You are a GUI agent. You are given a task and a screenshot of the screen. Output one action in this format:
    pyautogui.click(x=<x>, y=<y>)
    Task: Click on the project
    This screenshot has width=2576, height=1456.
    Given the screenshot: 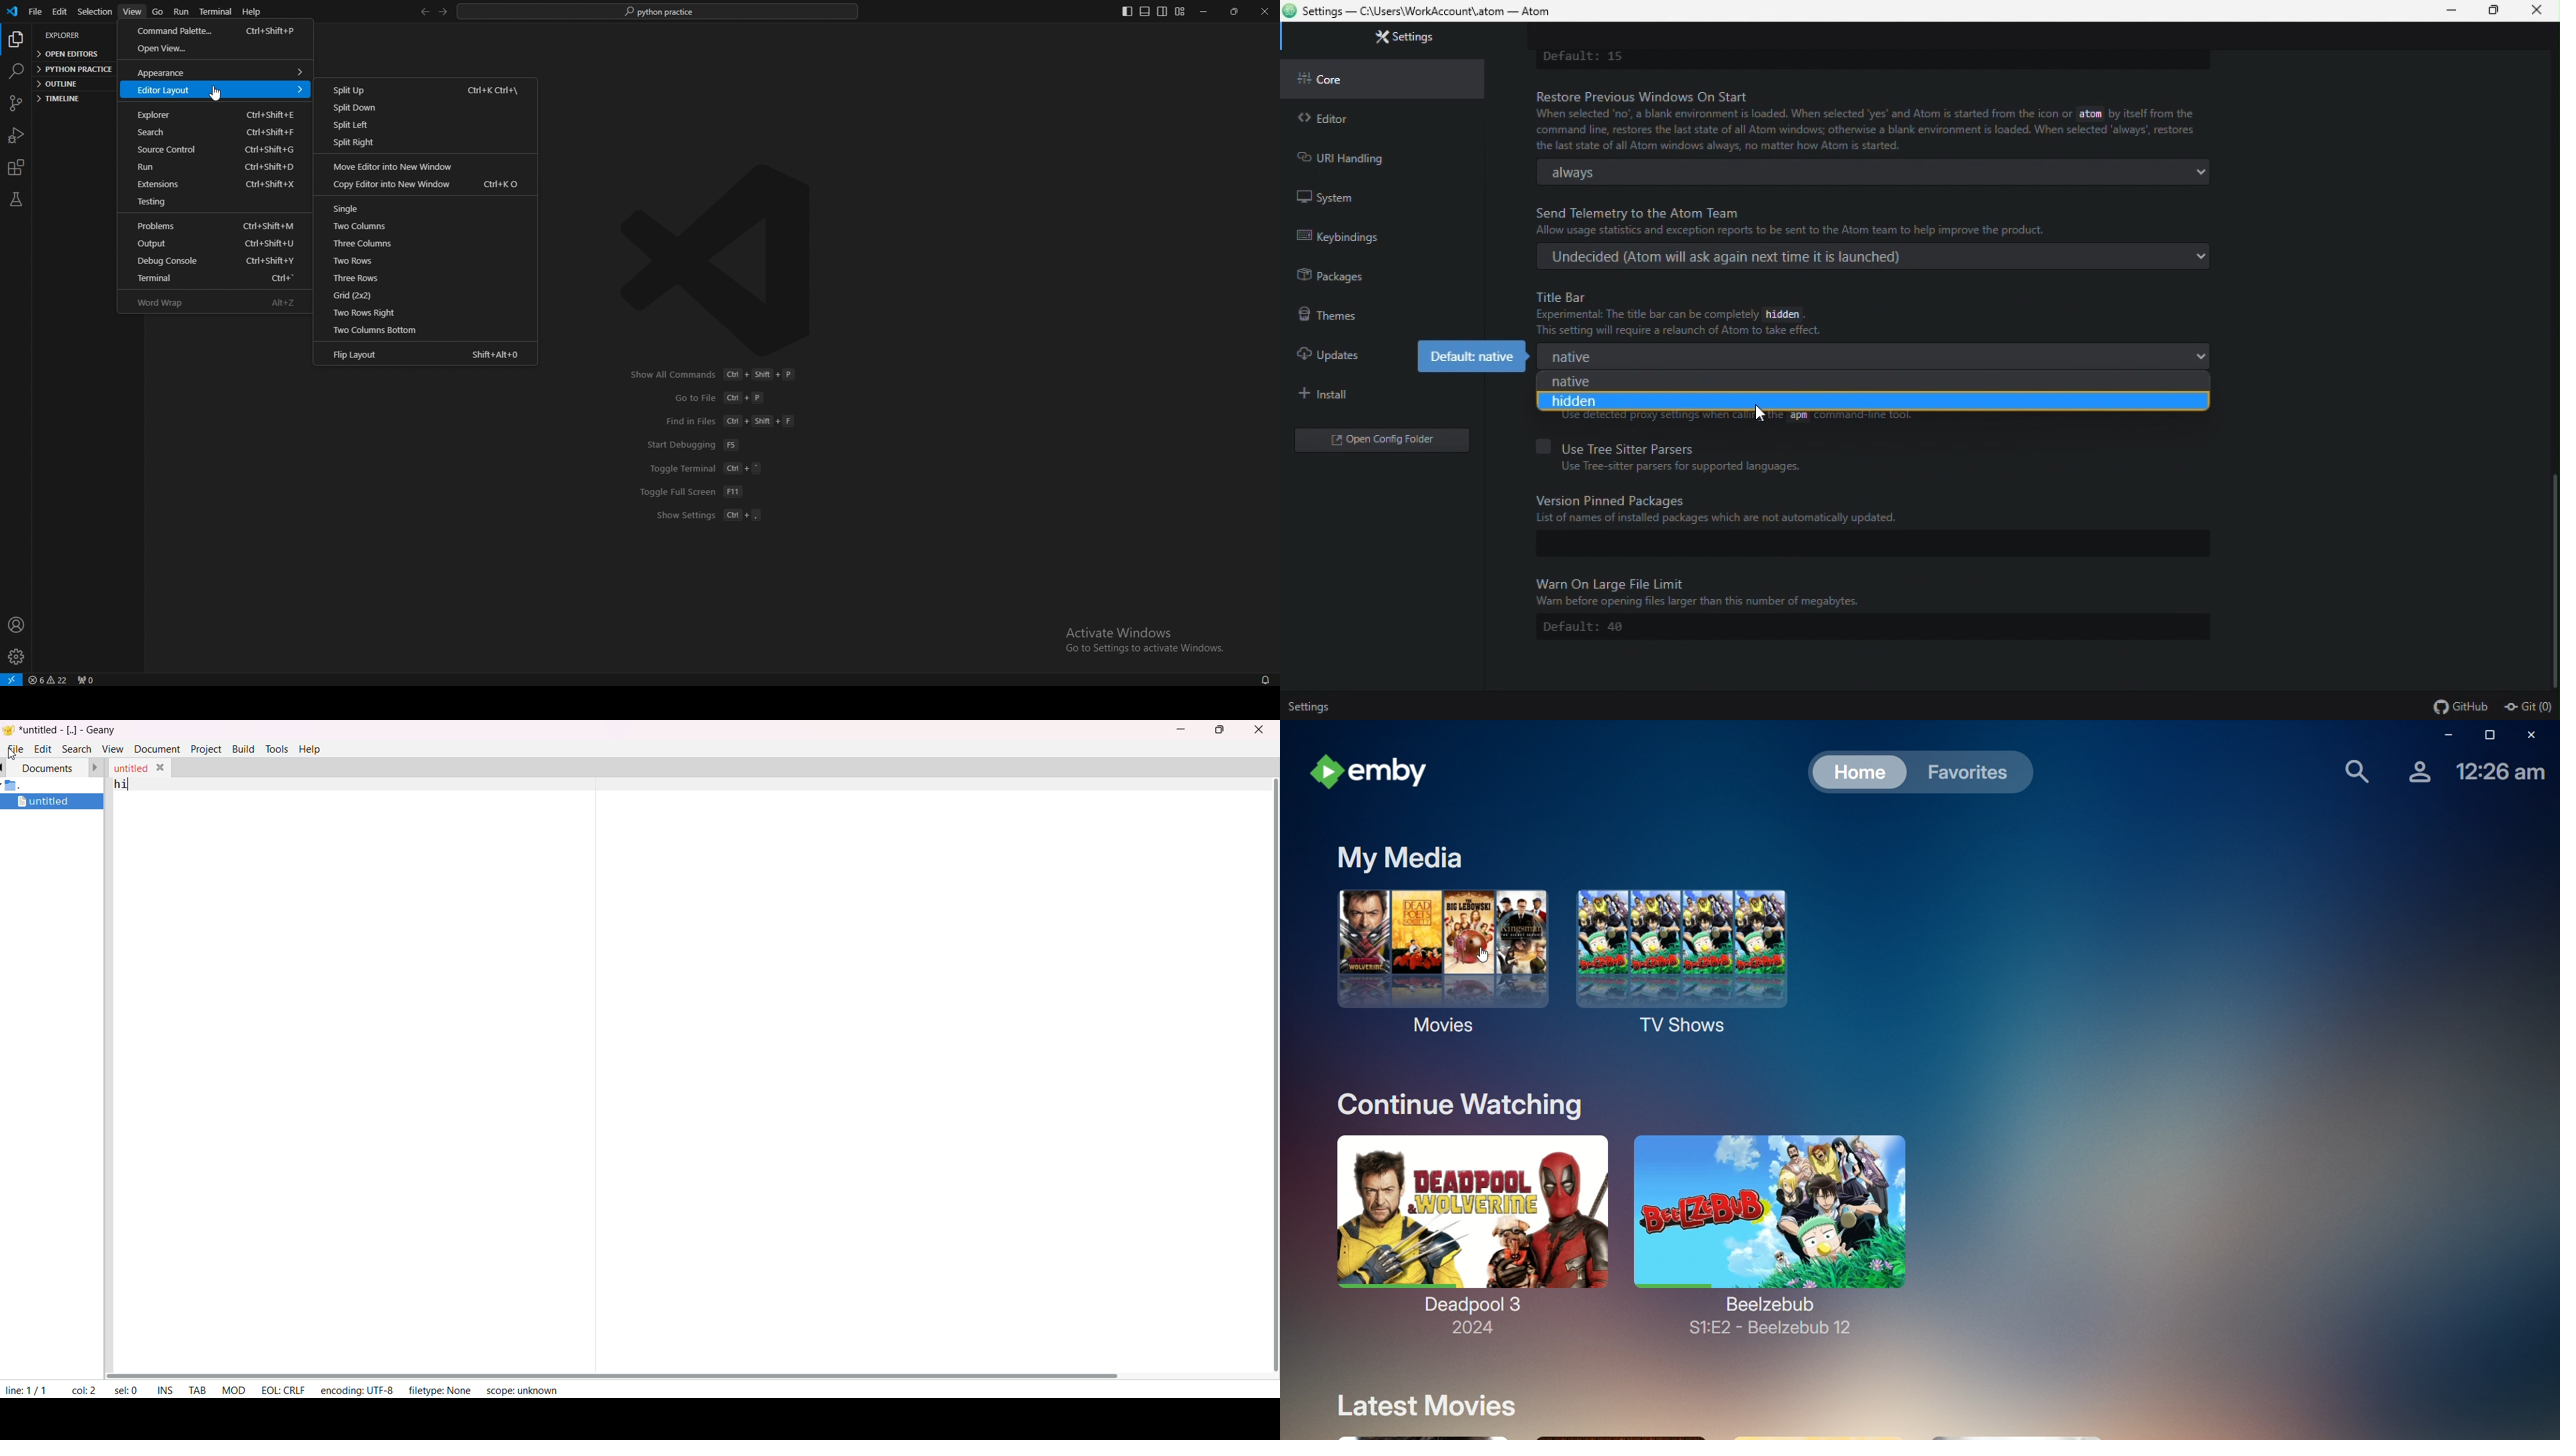 What is the action you would take?
    pyautogui.click(x=206, y=749)
    